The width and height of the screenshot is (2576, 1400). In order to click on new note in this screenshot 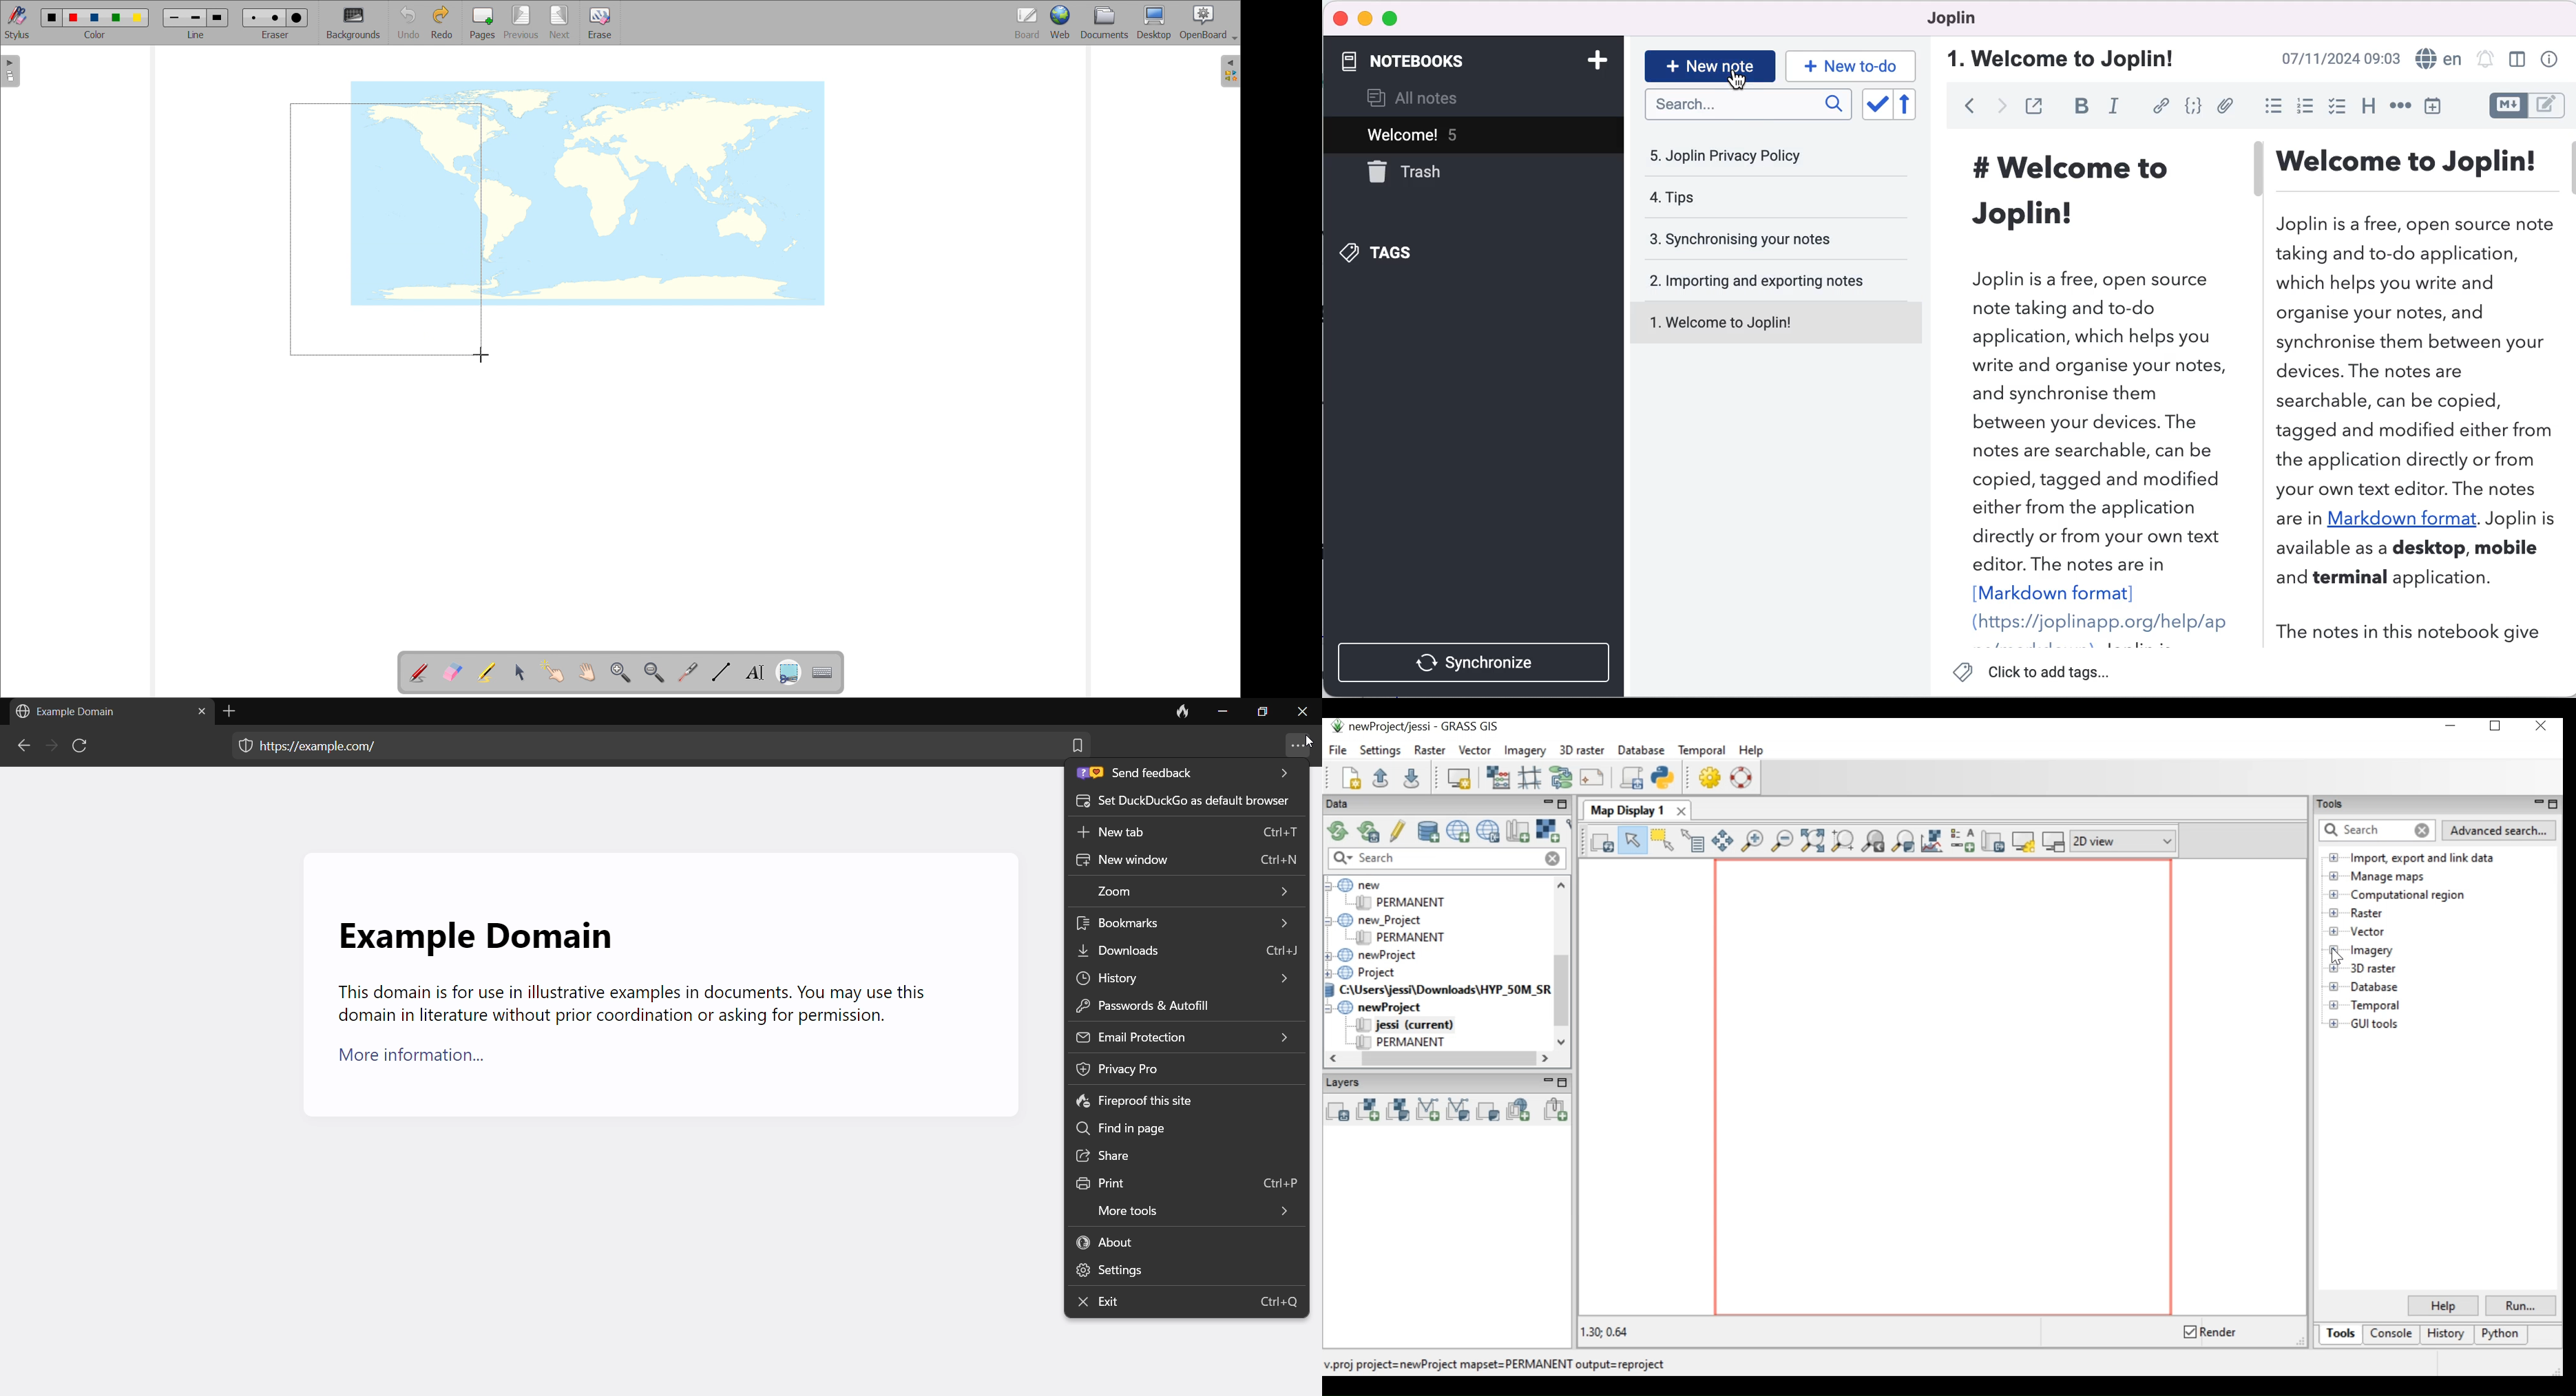, I will do `click(1709, 64)`.